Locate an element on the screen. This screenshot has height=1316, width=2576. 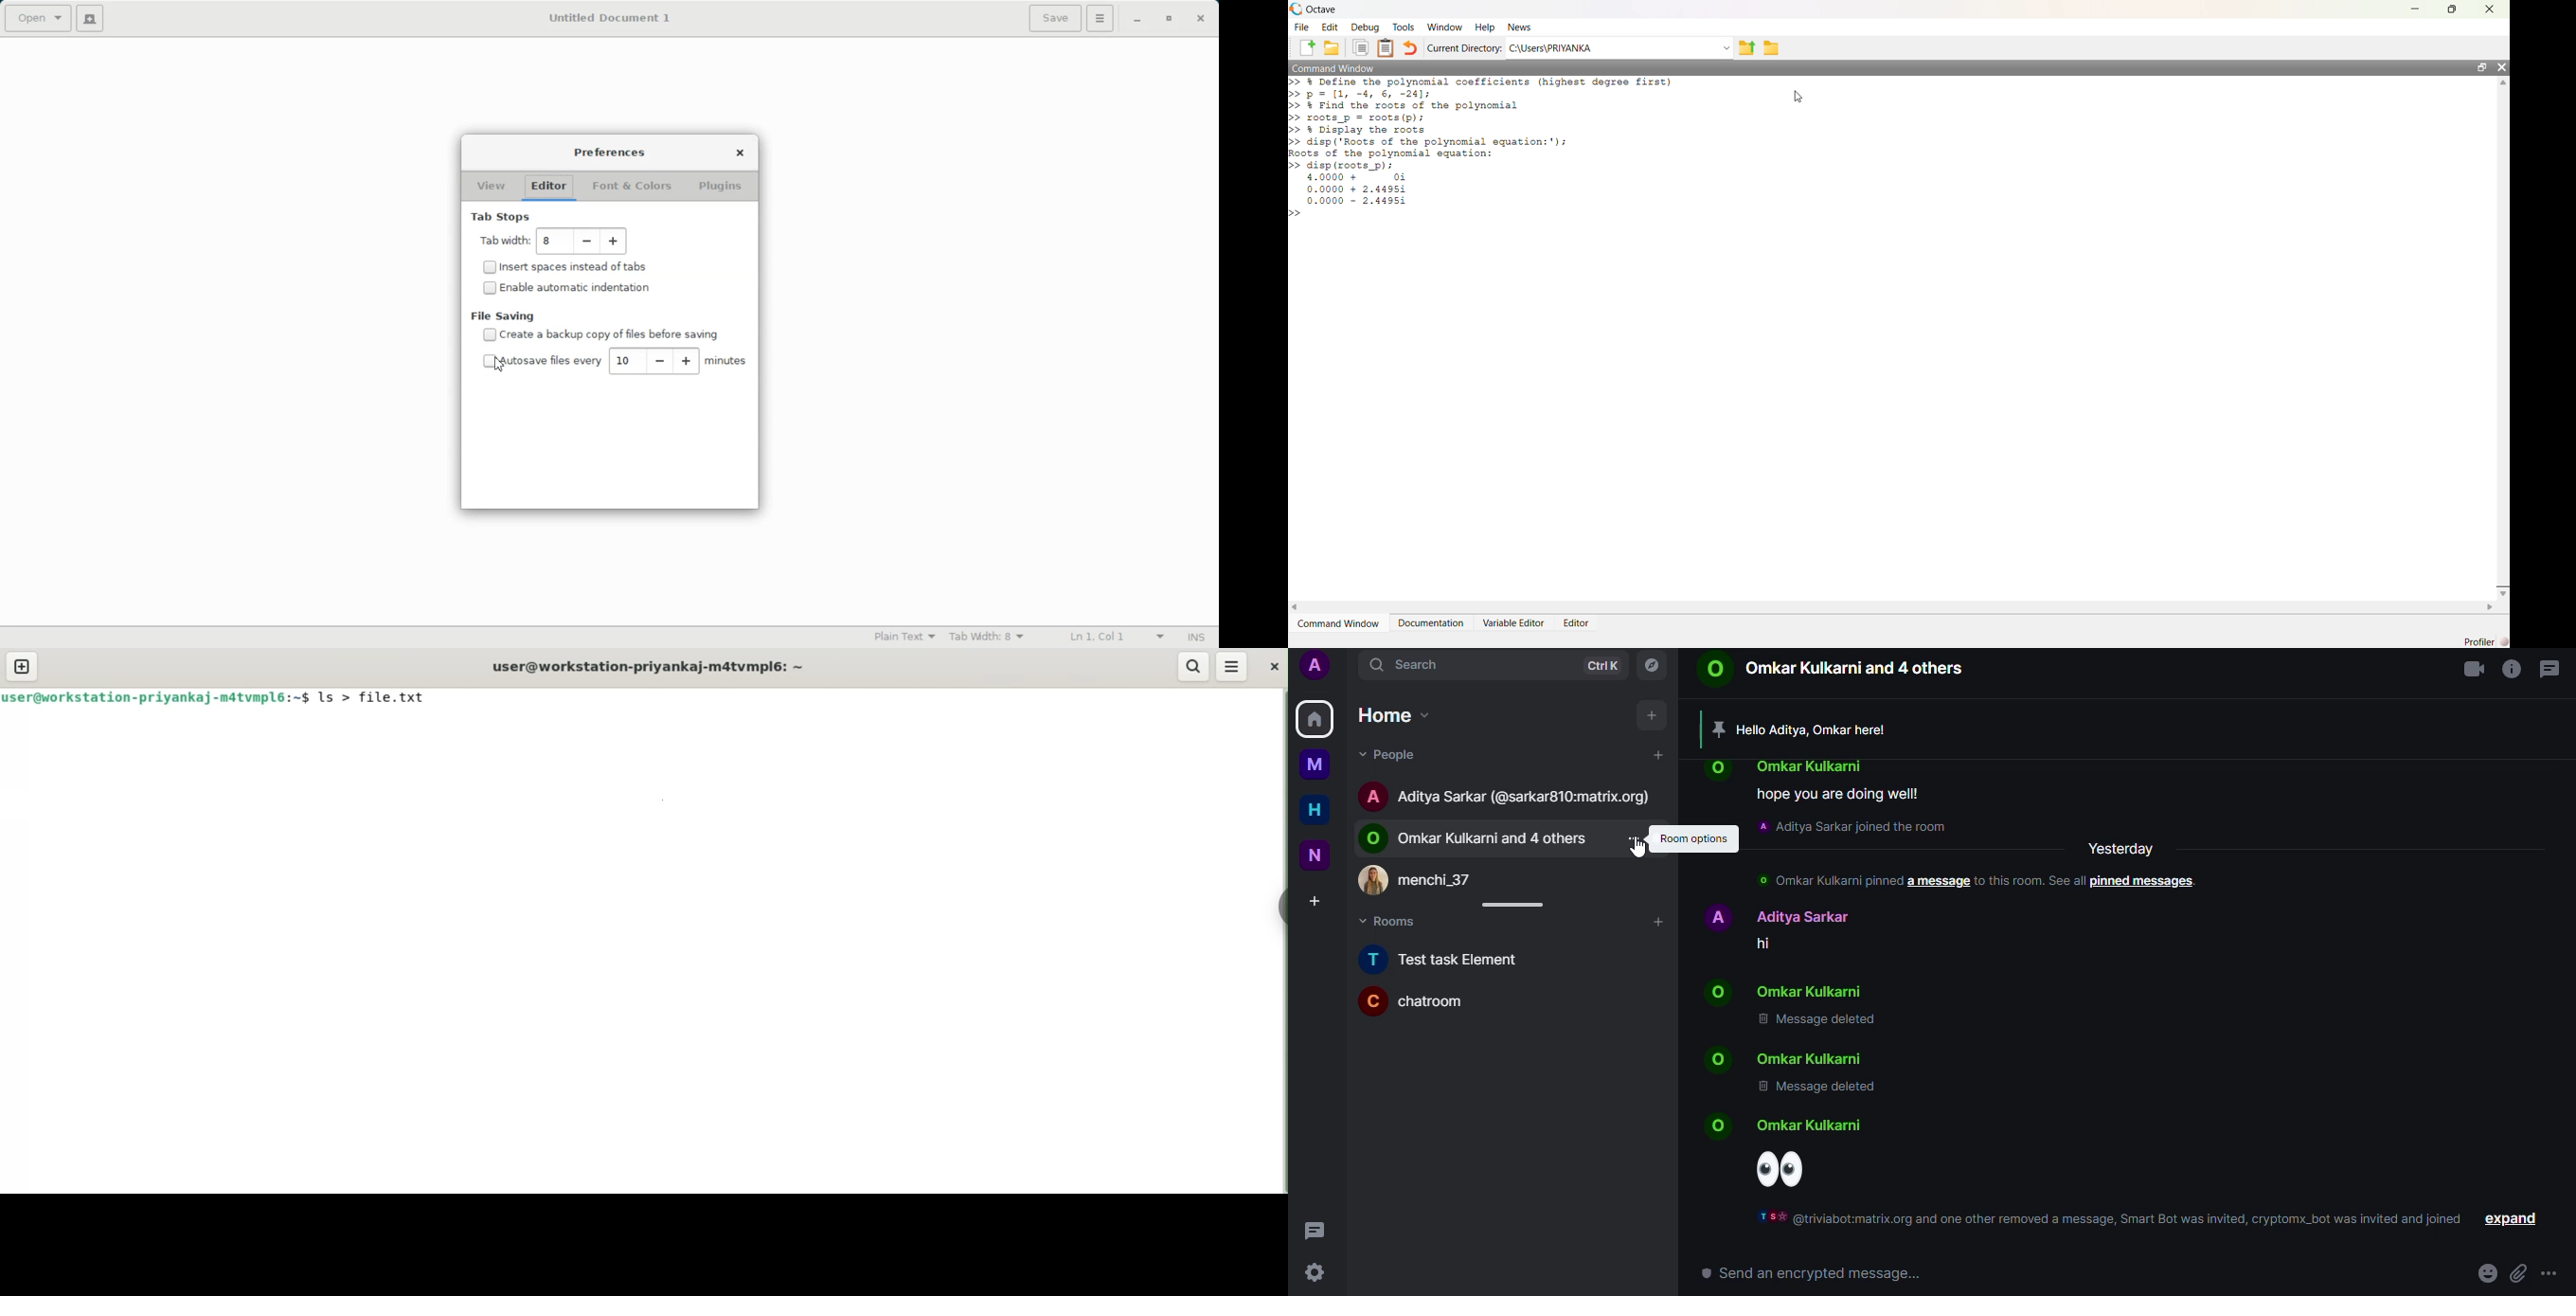
A is located at coordinates (1376, 796).